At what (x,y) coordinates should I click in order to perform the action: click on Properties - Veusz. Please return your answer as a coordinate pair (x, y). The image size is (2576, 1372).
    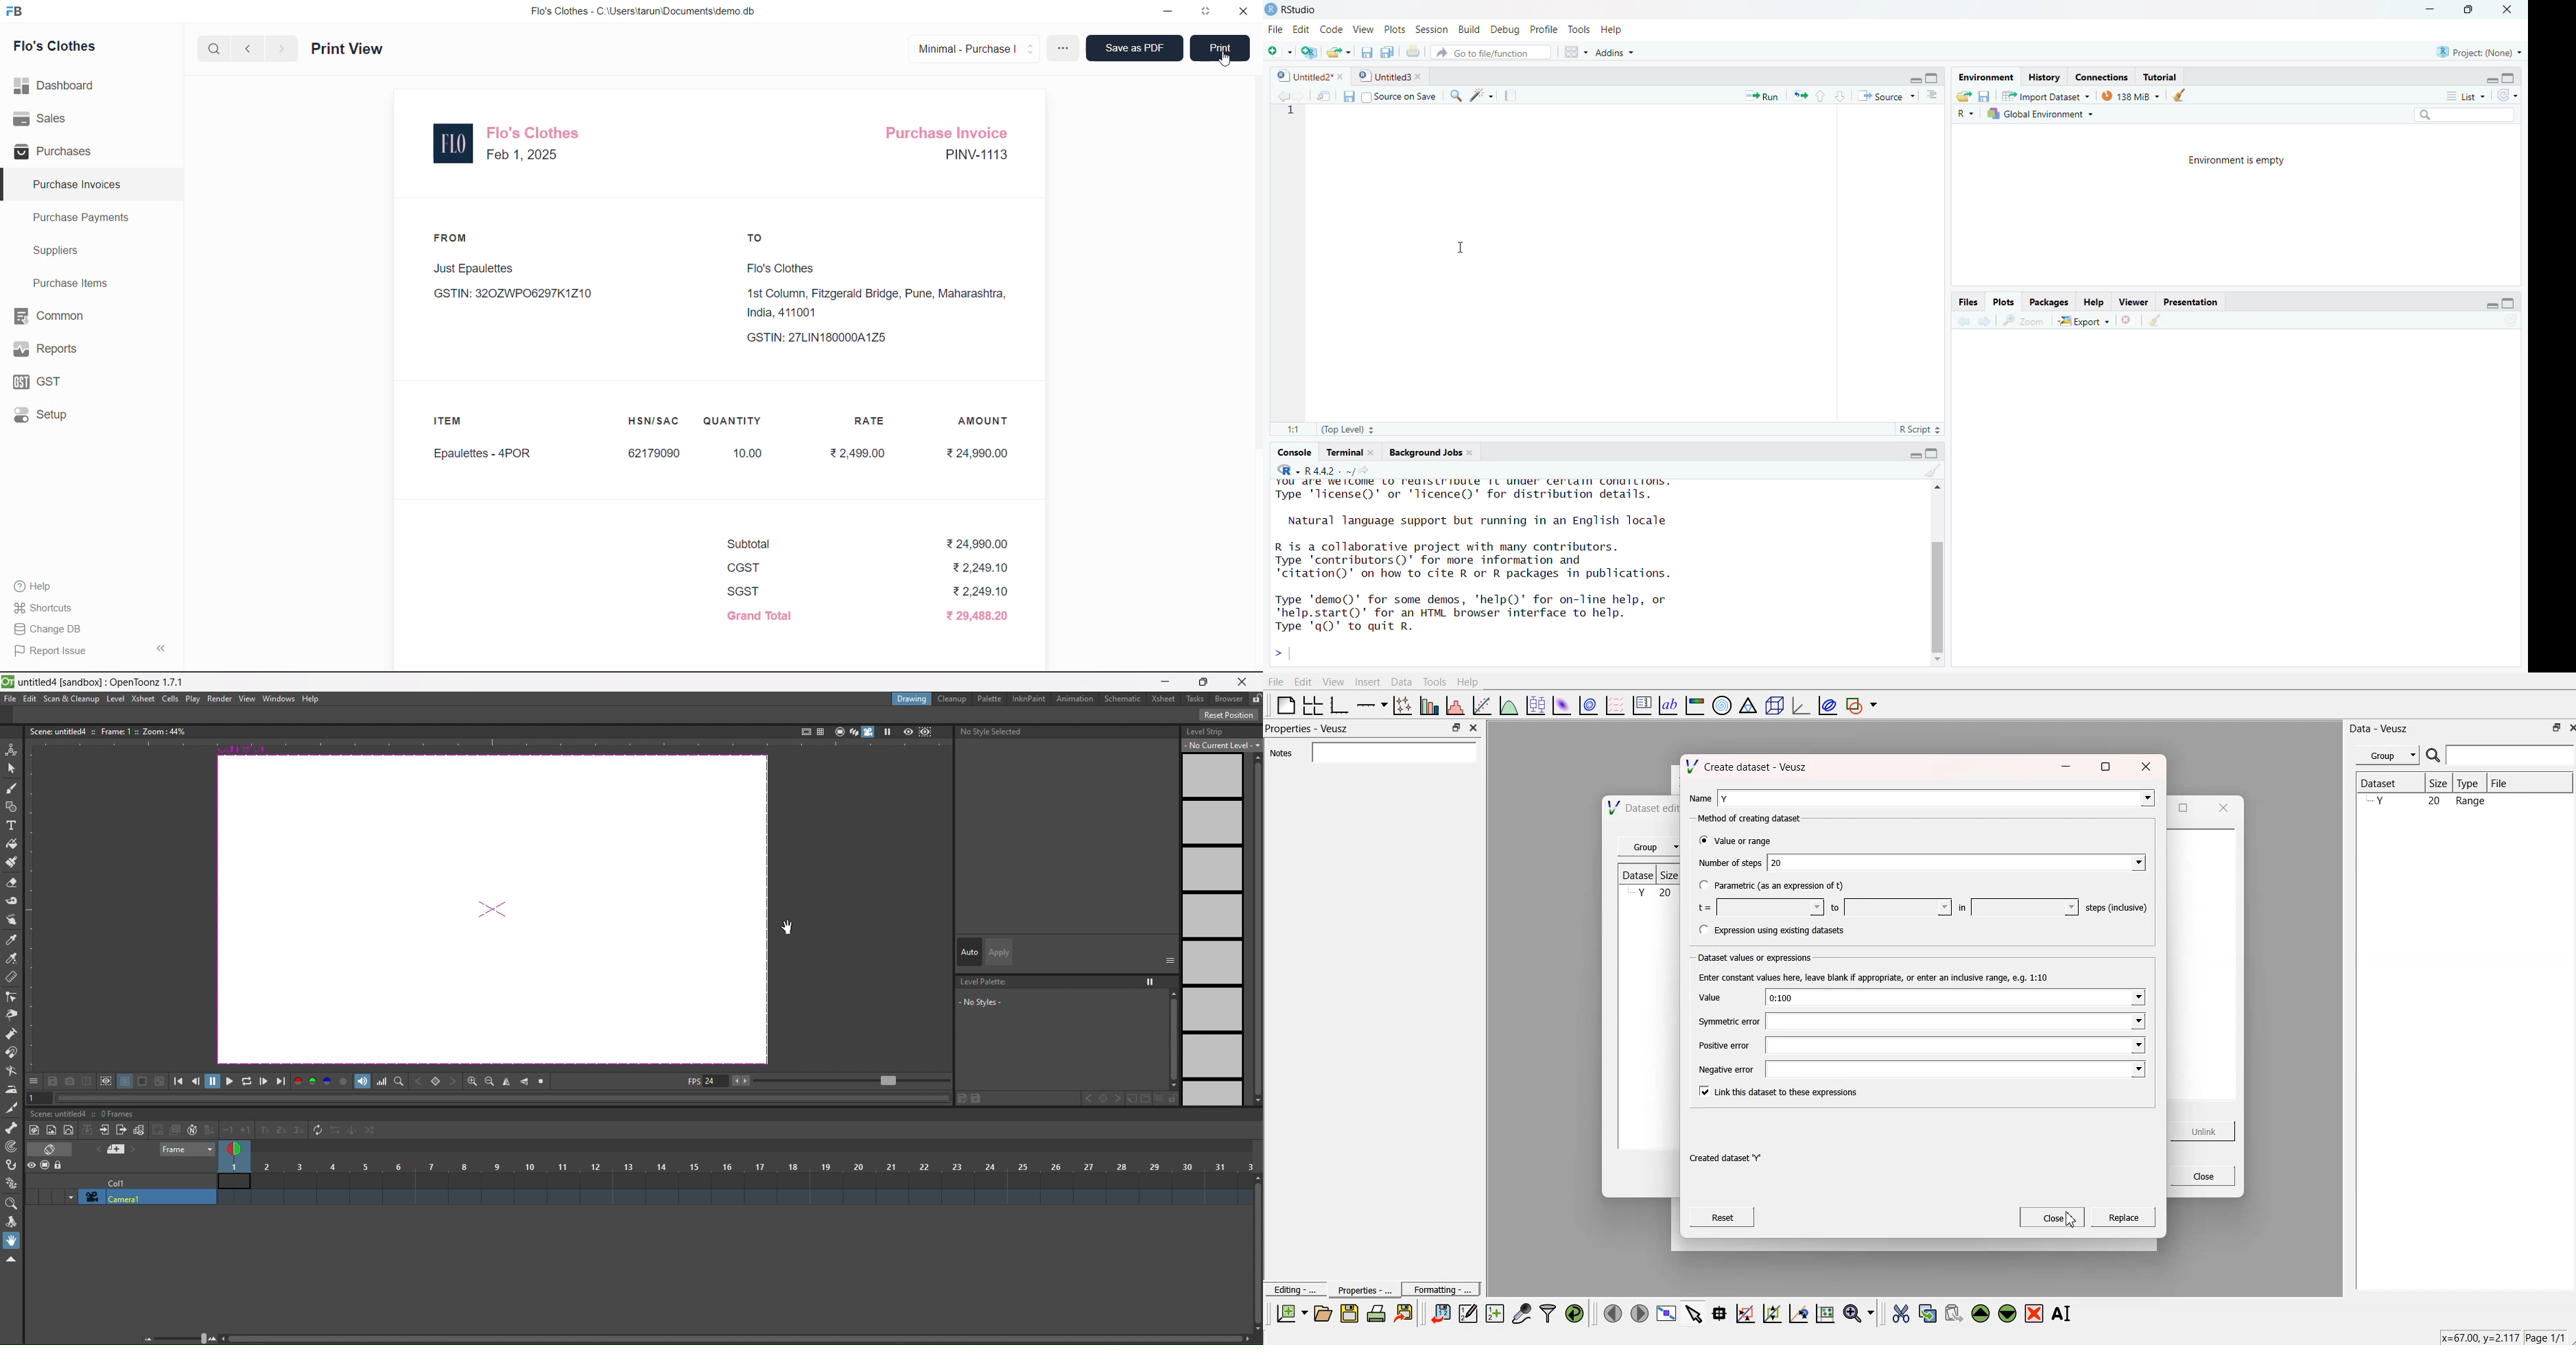
    Looking at the image, I should click on (1308, 729).